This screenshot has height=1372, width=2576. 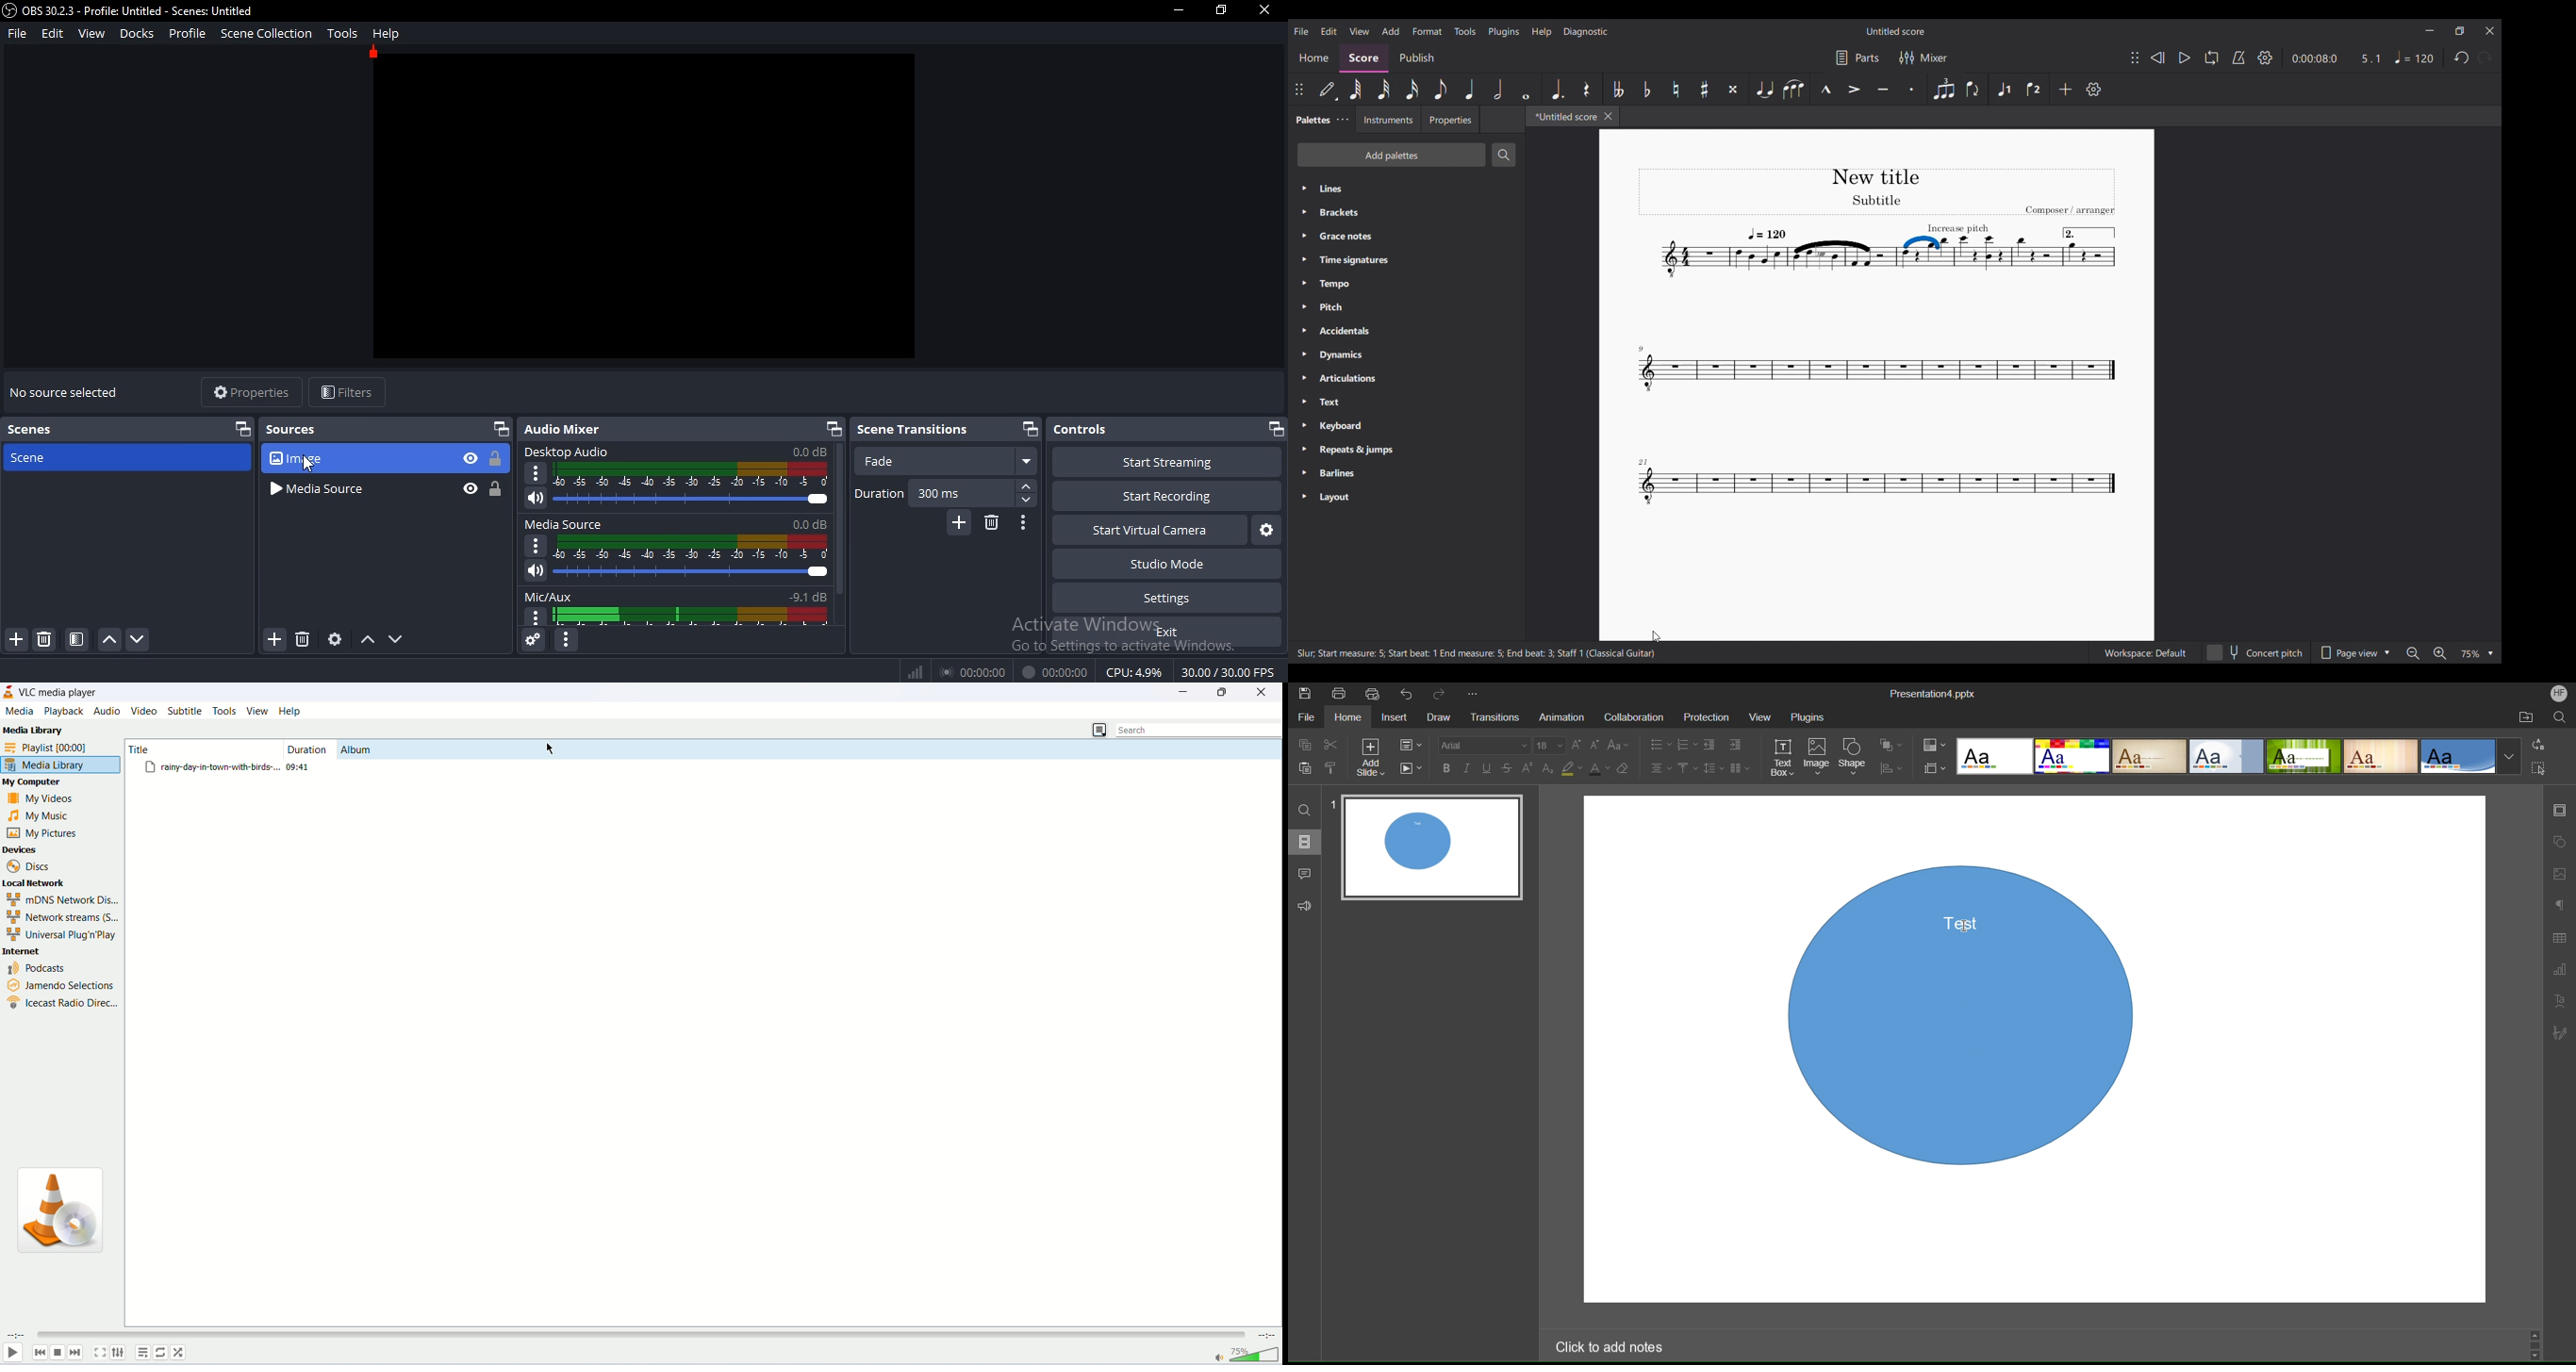 I want to click on Paste, so click(x=1301, y=770).